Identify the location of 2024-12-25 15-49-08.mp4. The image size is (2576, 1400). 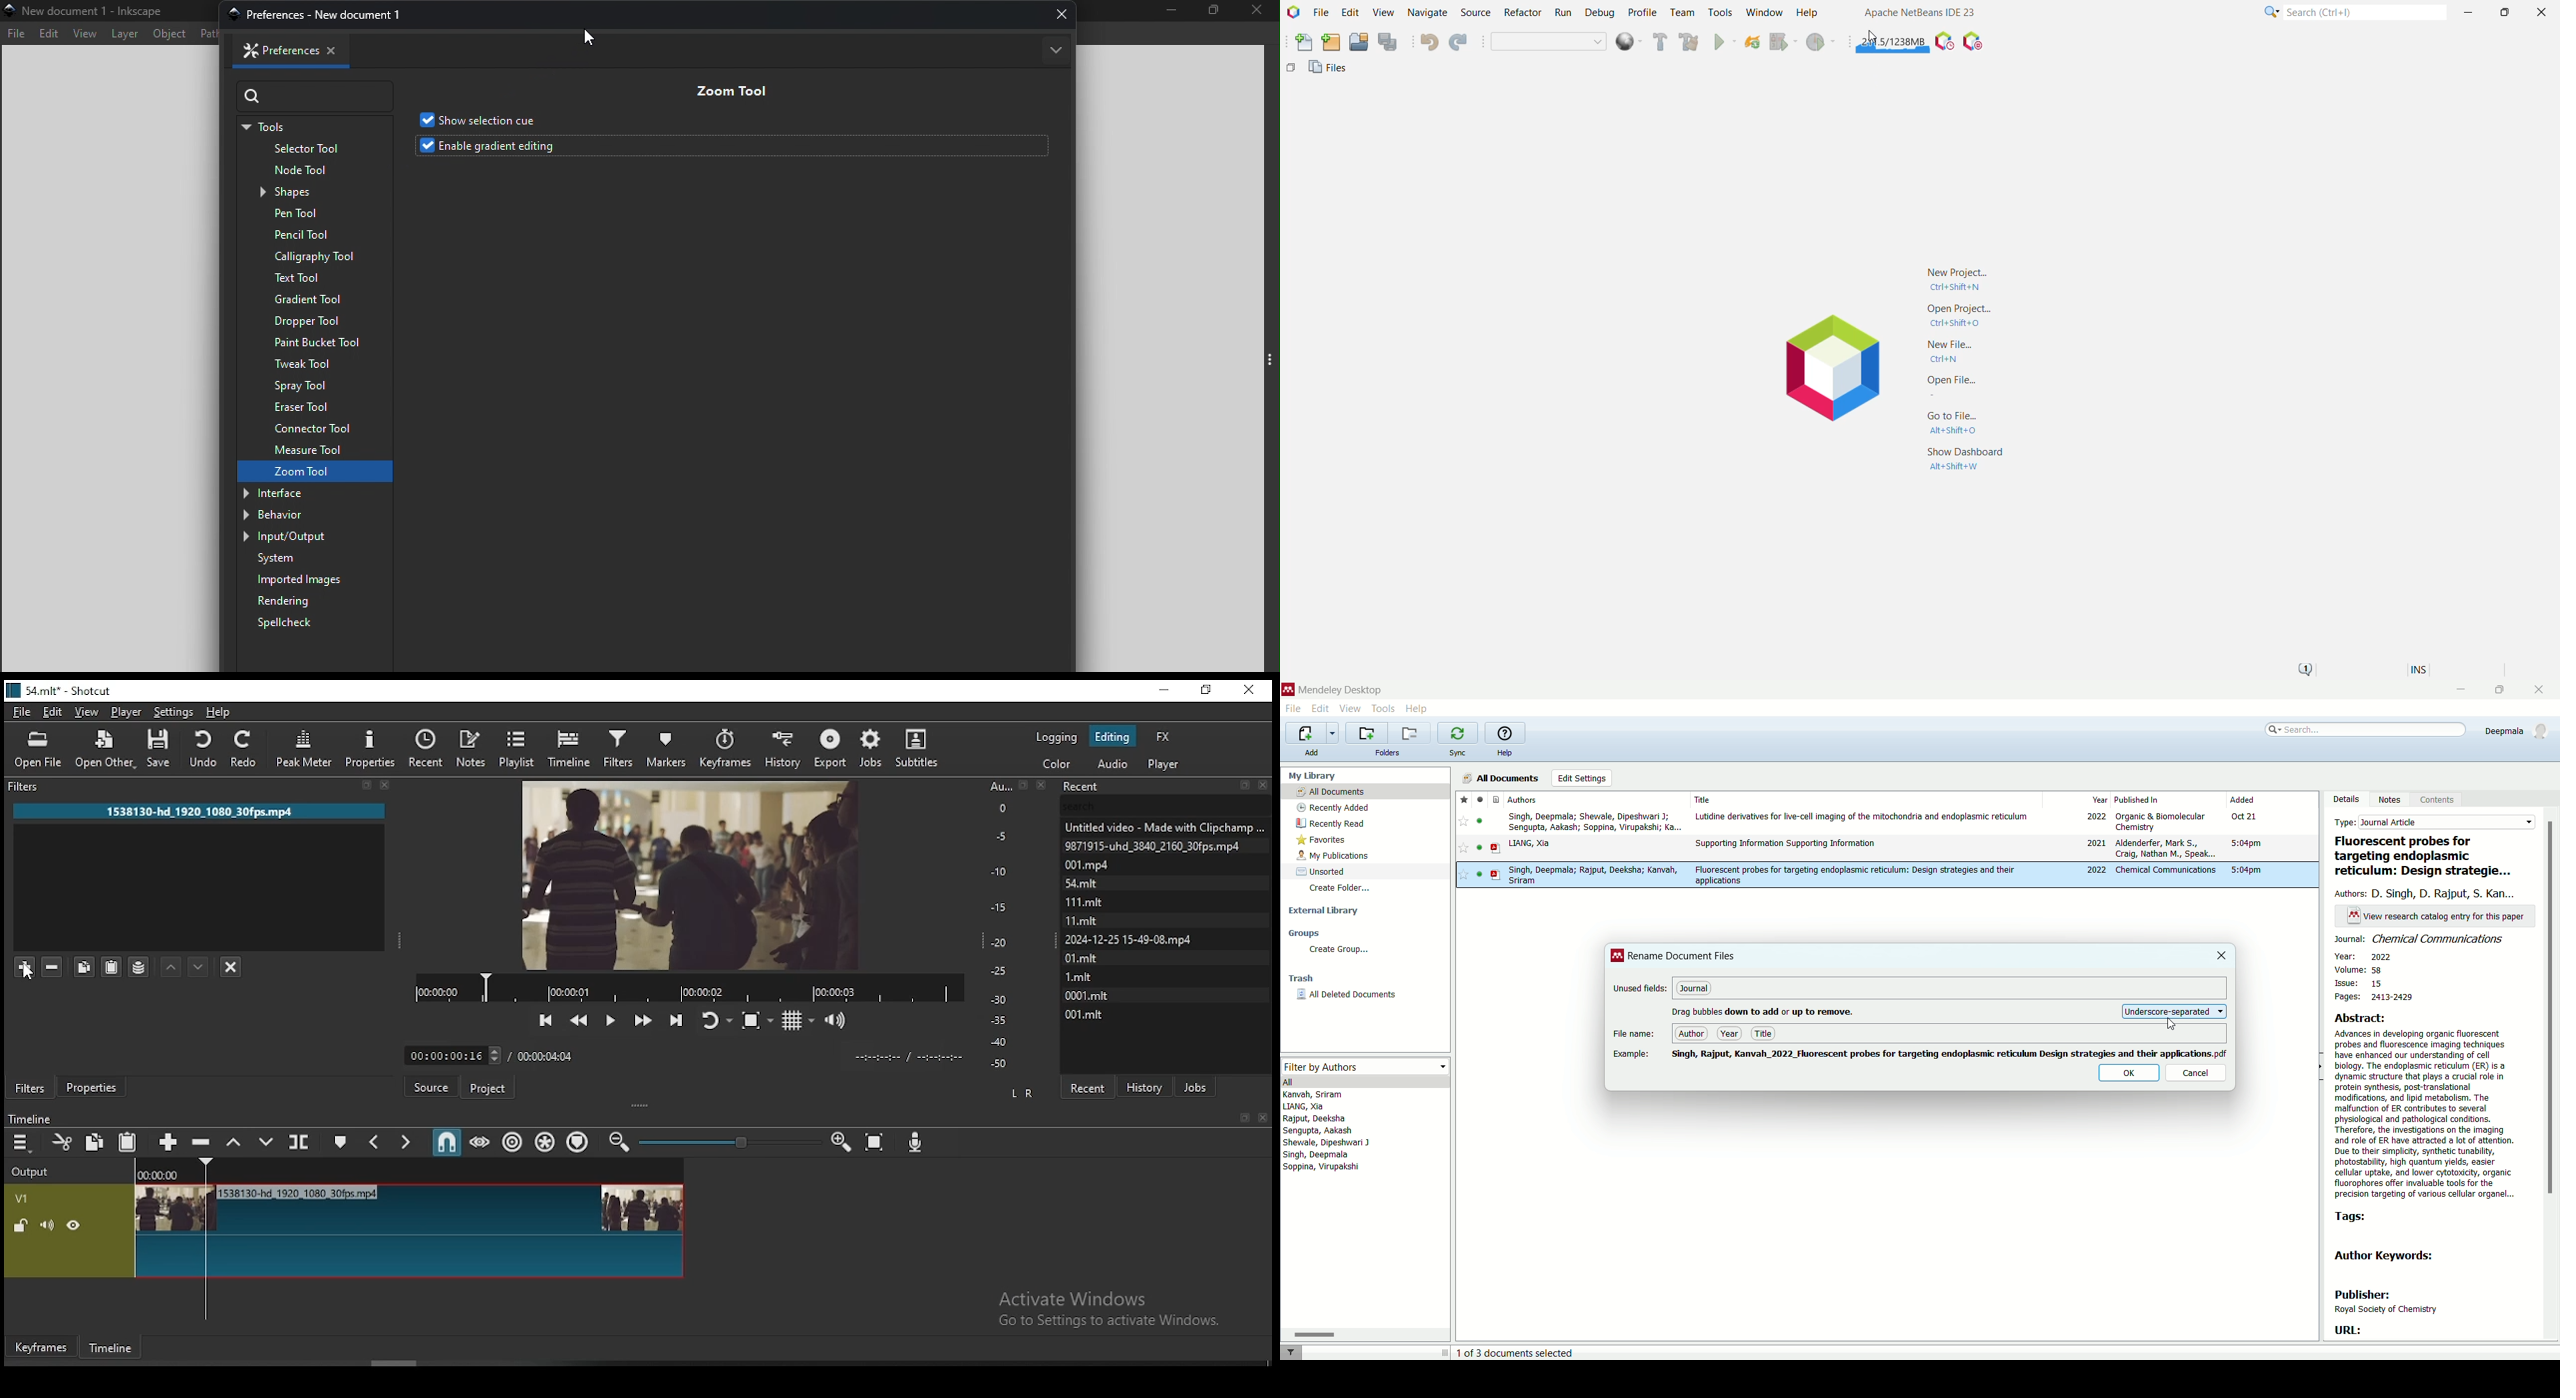
(1130, 939).